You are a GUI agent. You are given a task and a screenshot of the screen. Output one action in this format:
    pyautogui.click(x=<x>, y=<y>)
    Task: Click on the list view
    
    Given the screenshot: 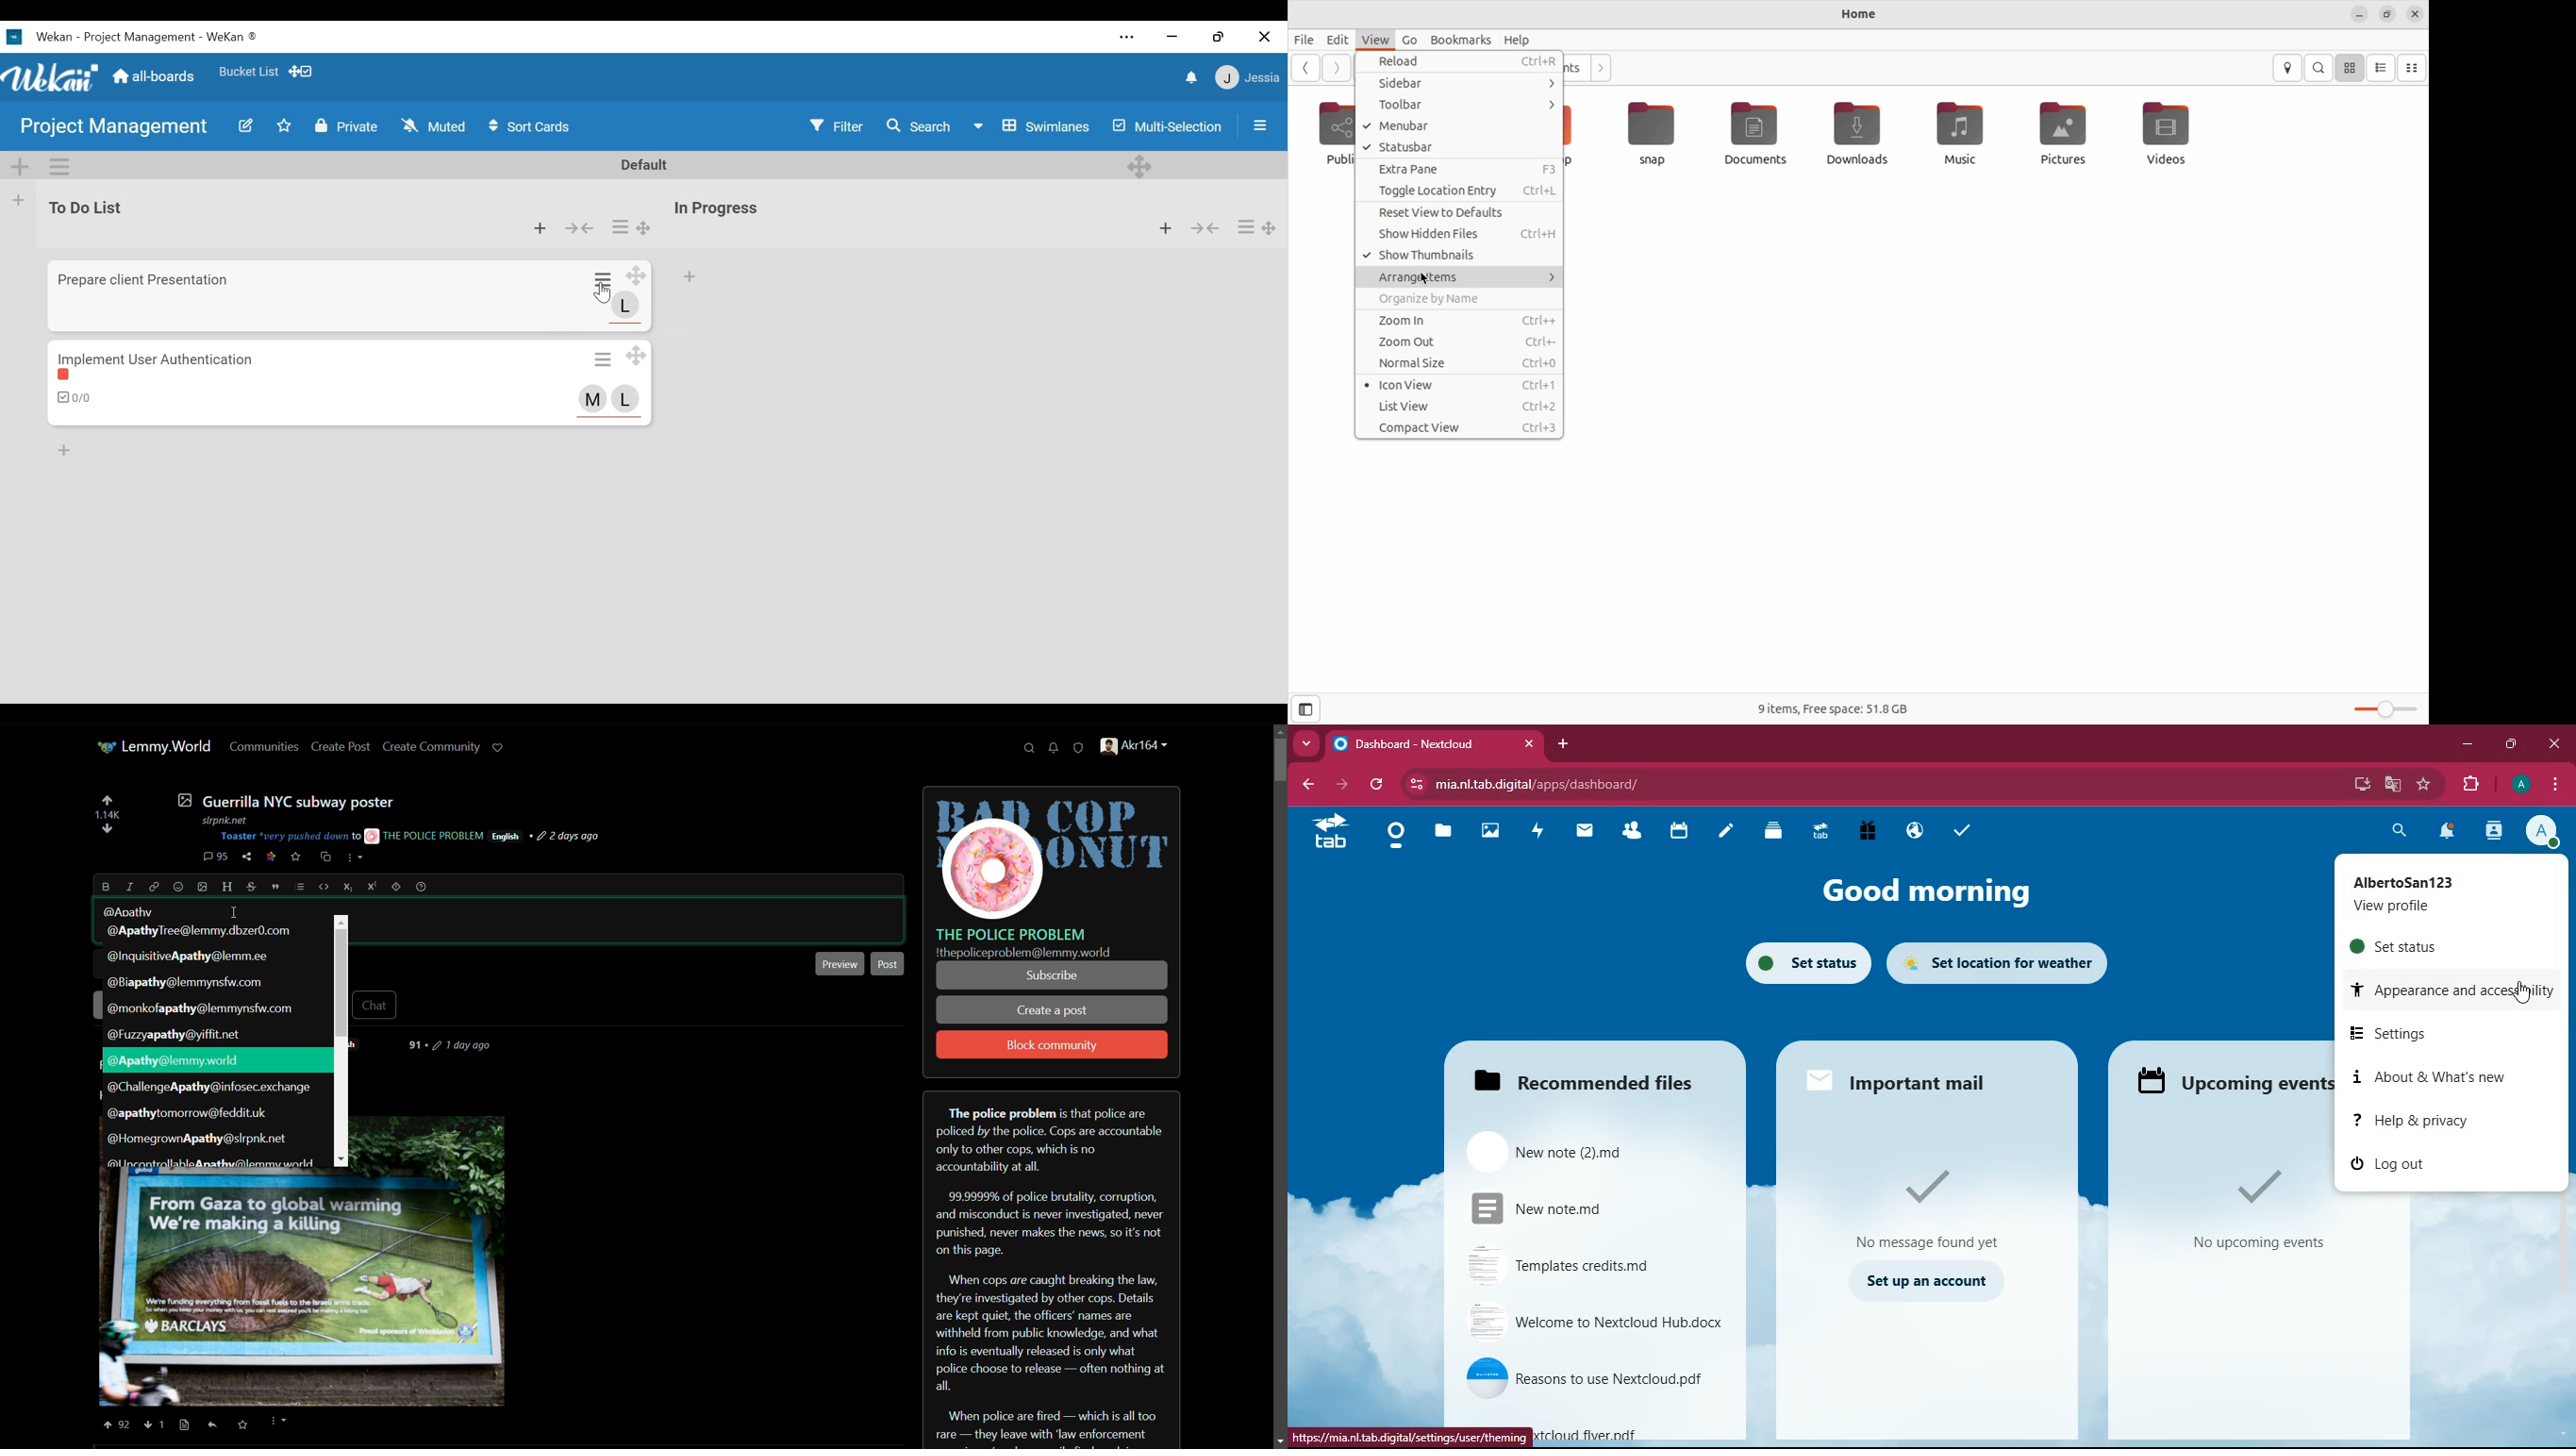 What is the action you would take?
    pyautogui.click(x=2382, y=69)
    